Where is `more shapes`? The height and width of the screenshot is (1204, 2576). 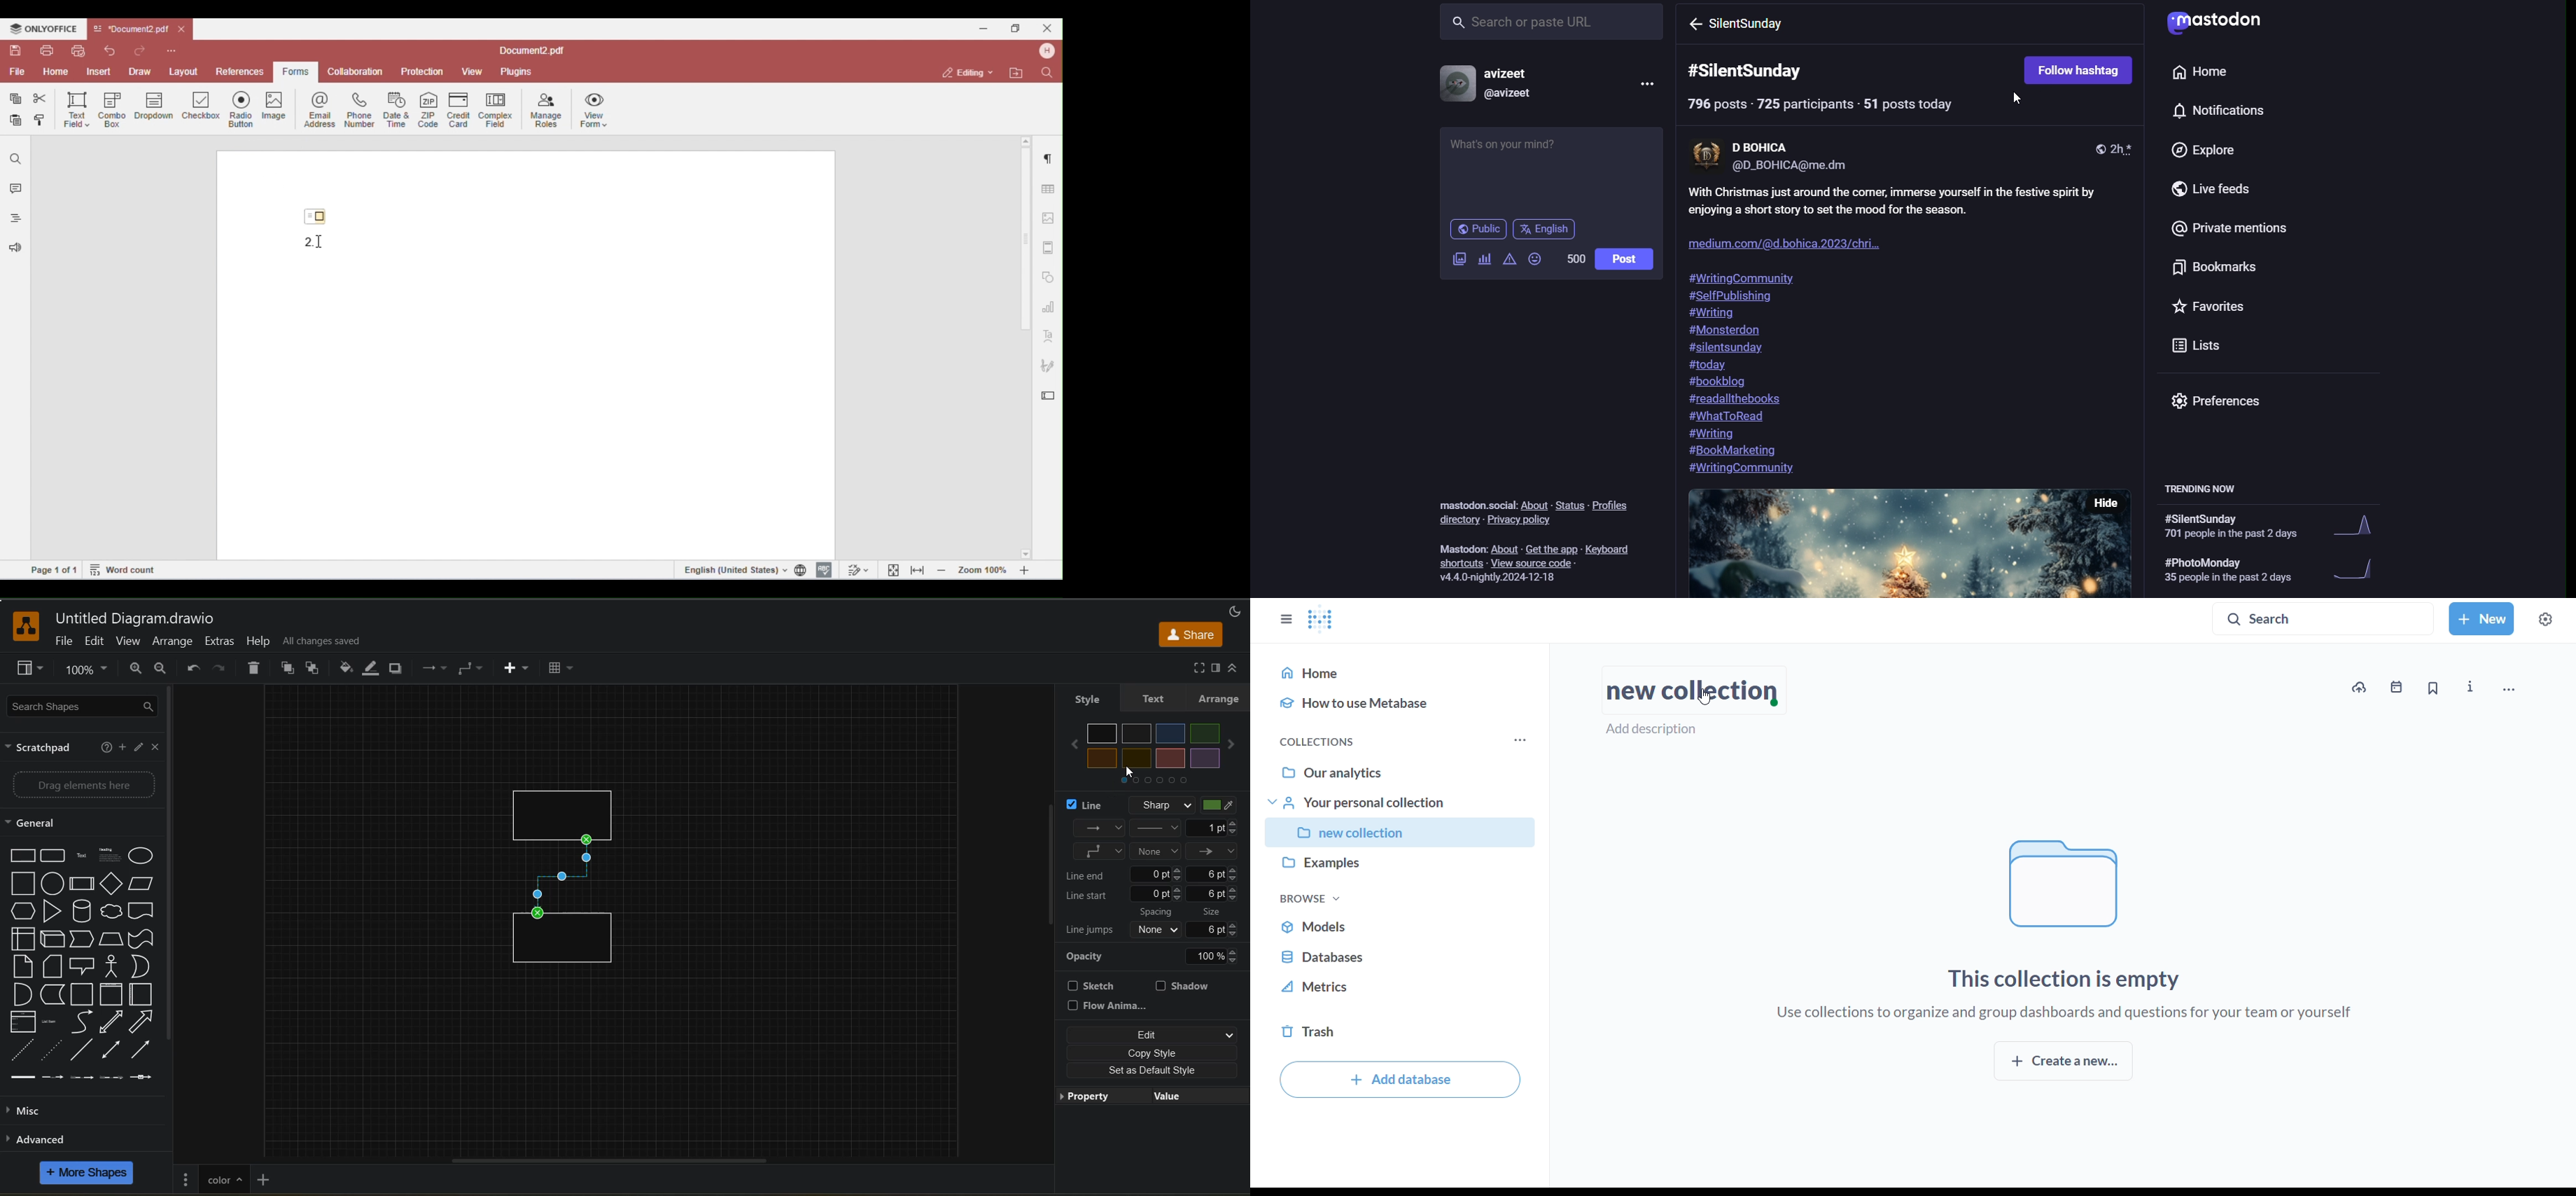
more shapes is located at coordinates (89, 1175).